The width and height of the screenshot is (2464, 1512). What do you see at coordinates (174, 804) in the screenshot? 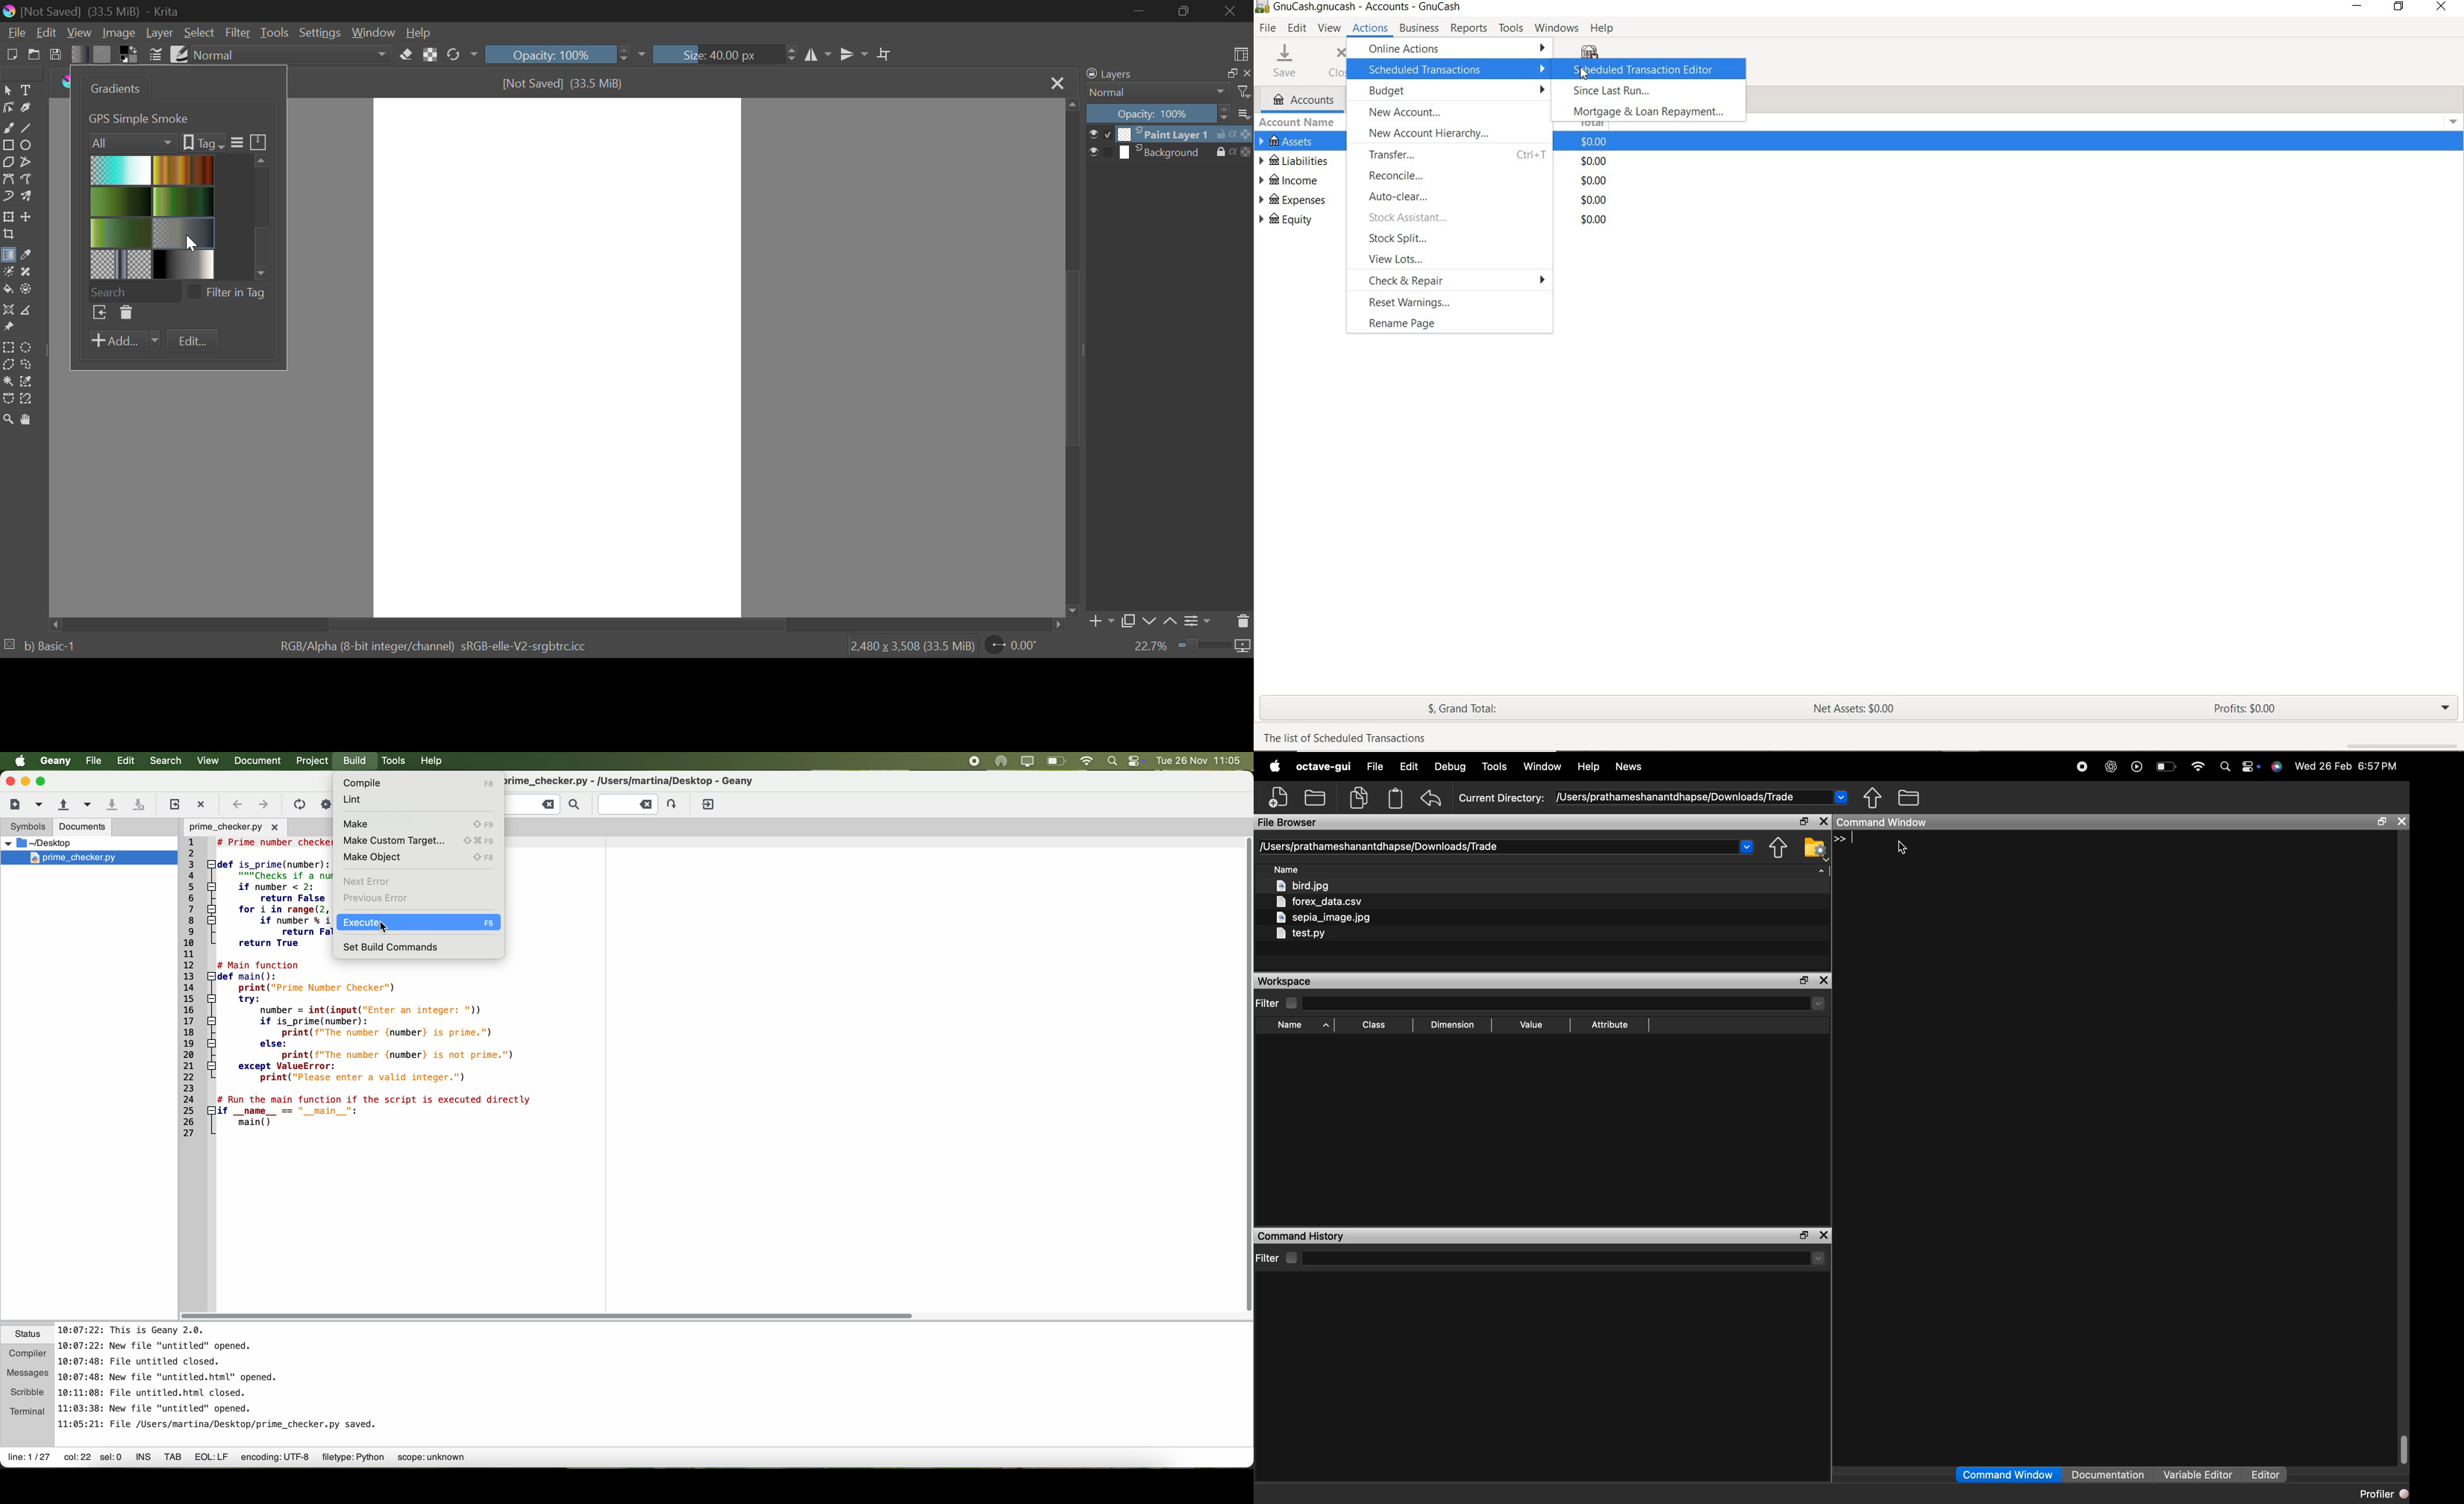
I see `reload the current file from disk` at bounding box center [174, 804].